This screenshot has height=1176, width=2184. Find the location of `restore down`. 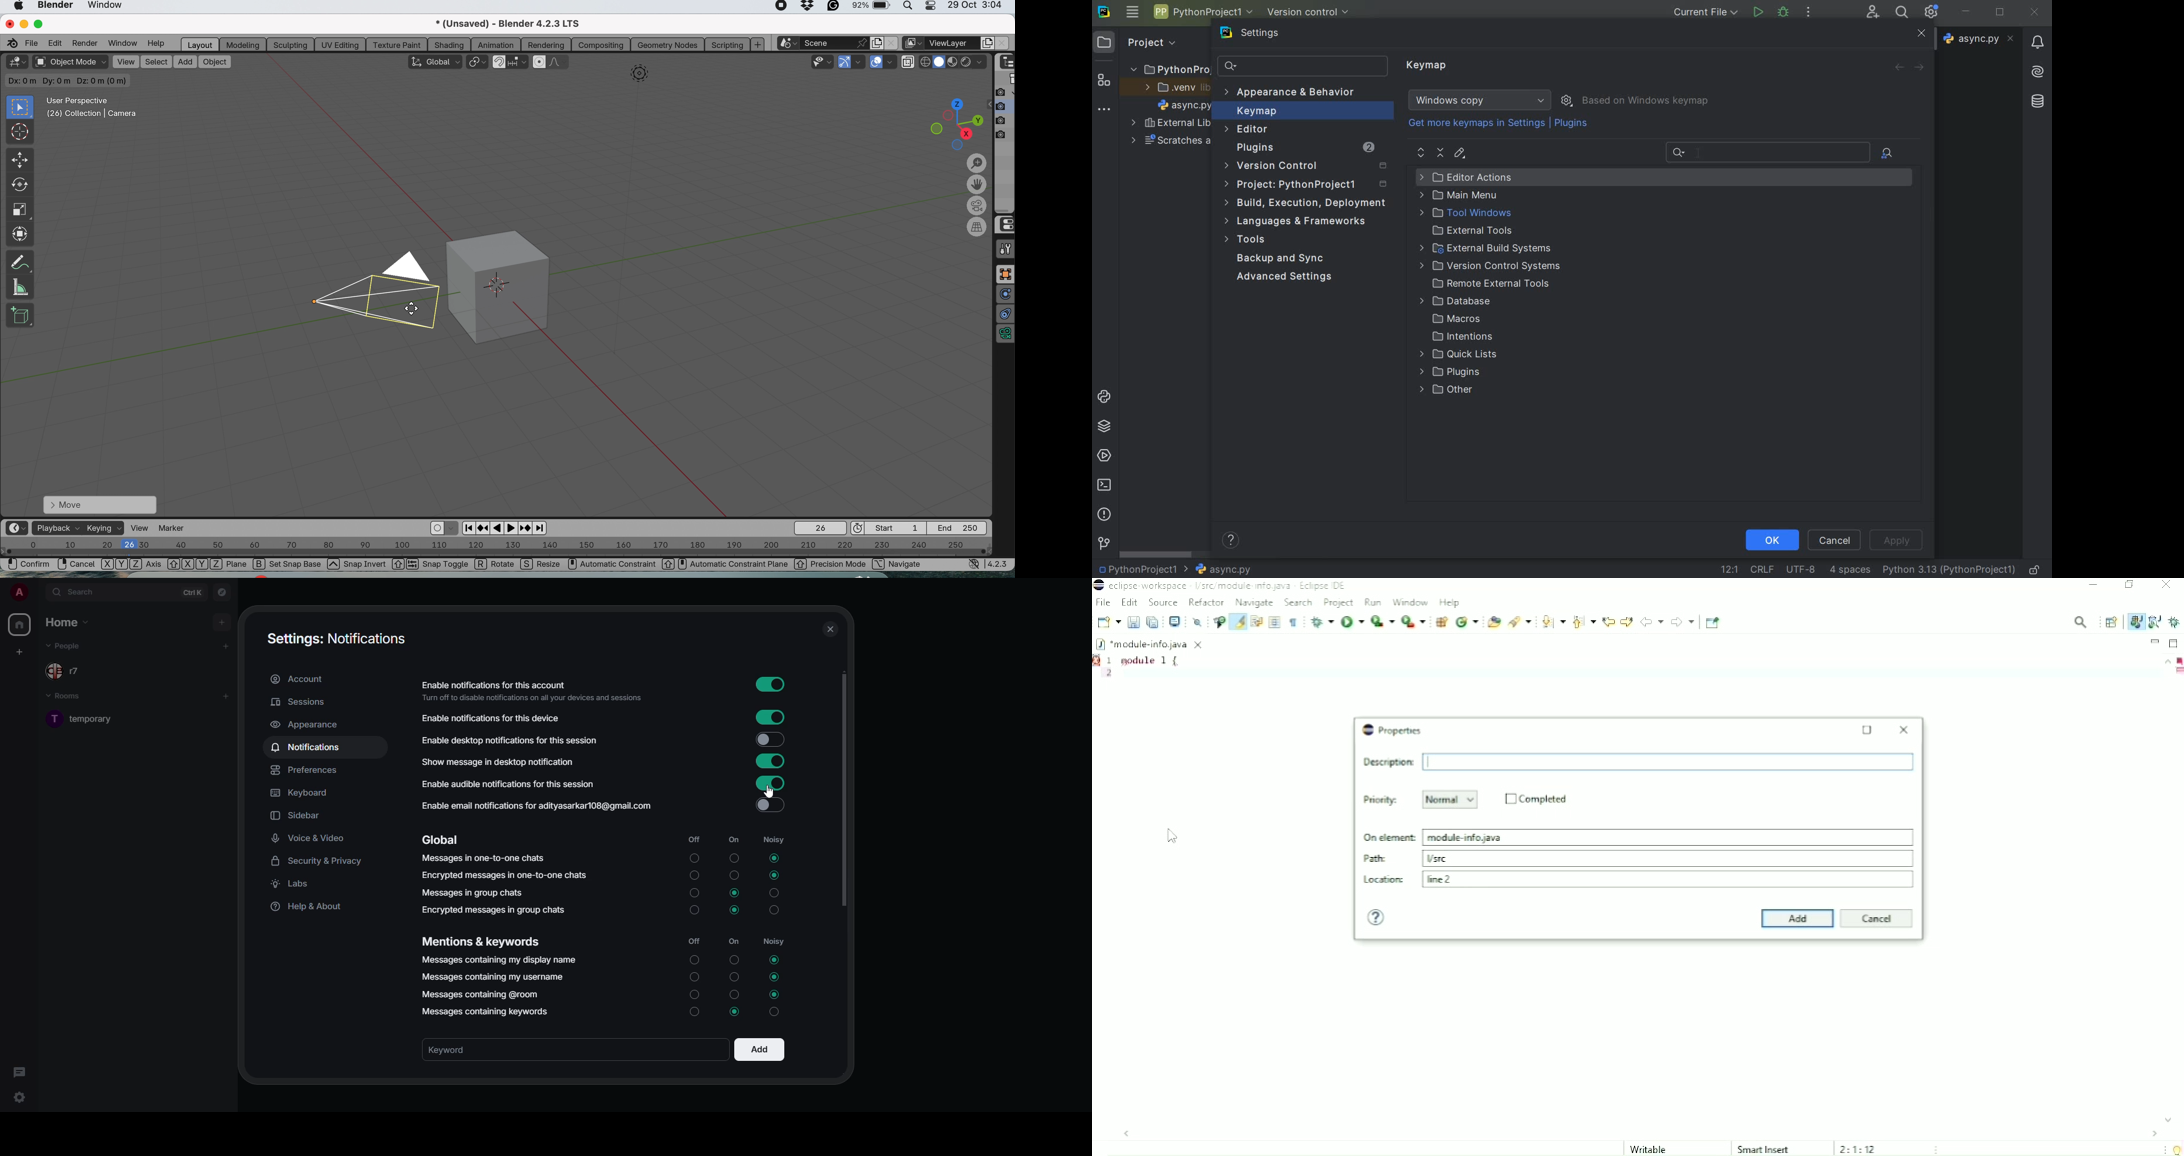

restore down is located at coordinates (2002, 14).